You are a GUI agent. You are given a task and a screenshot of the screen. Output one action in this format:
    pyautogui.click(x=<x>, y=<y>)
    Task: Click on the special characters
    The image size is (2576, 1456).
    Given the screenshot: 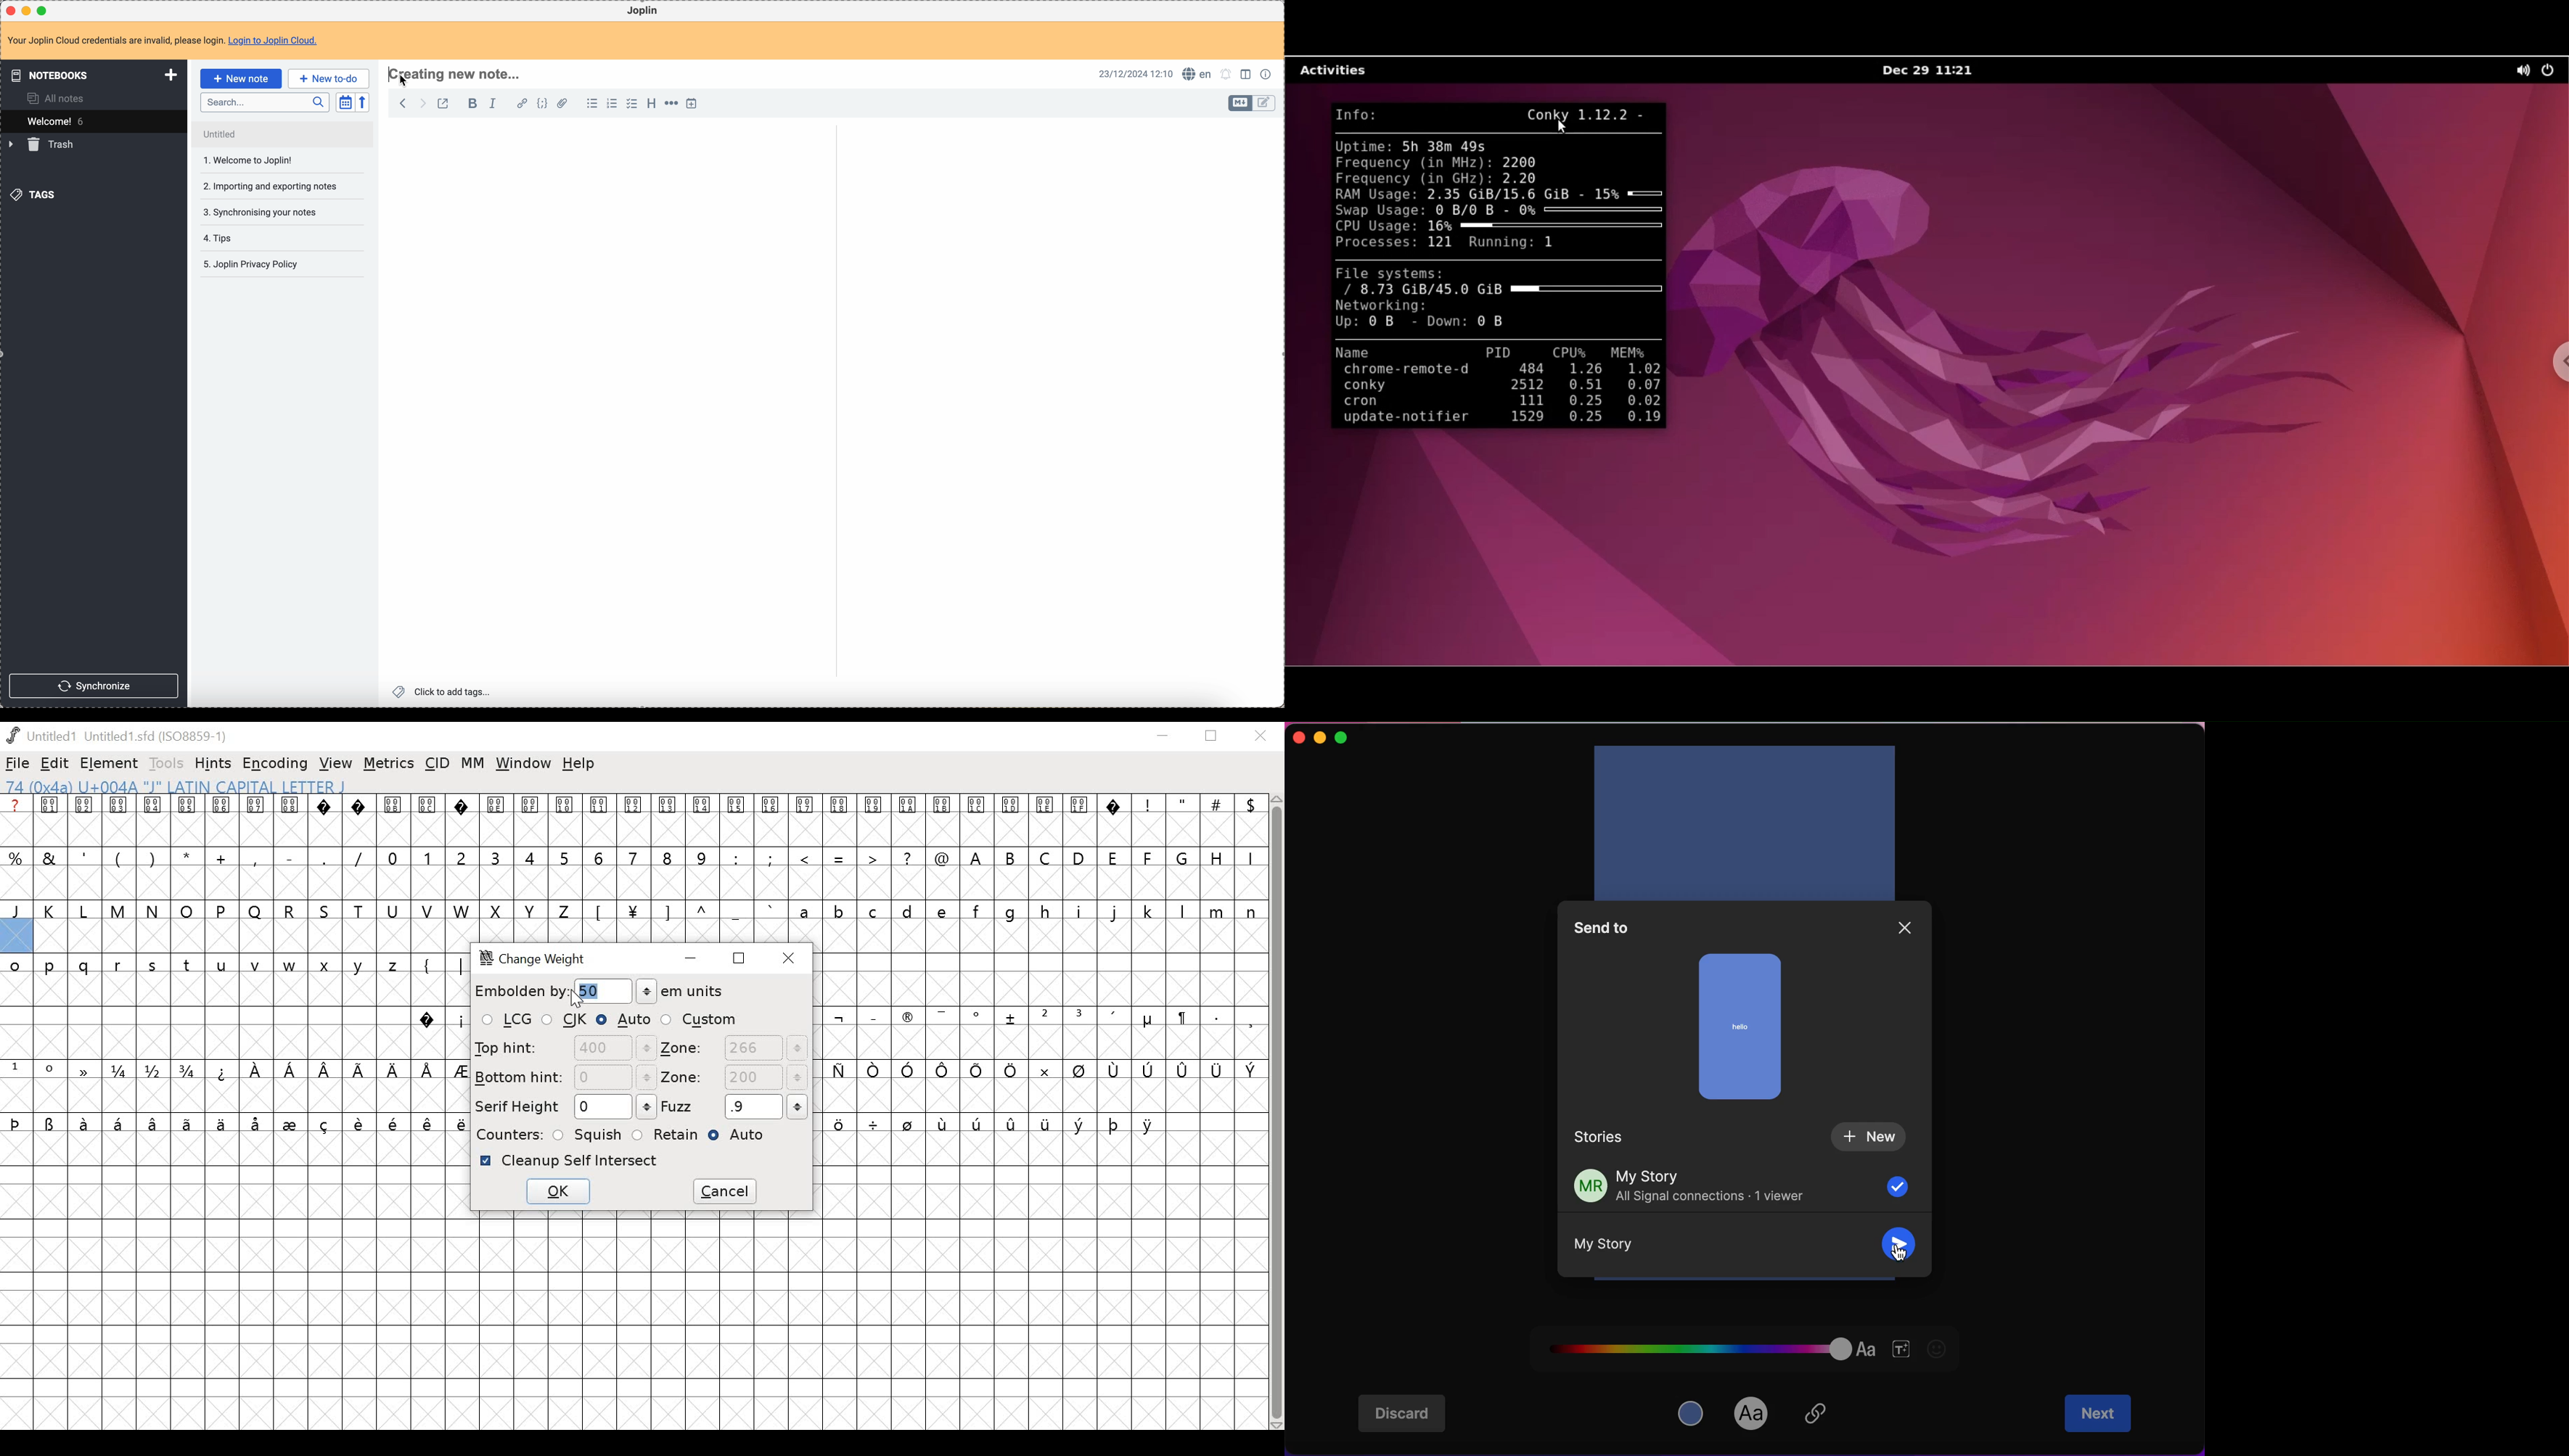 What is the action you would take?
    pyautogui.click(x=188, y=856)
    